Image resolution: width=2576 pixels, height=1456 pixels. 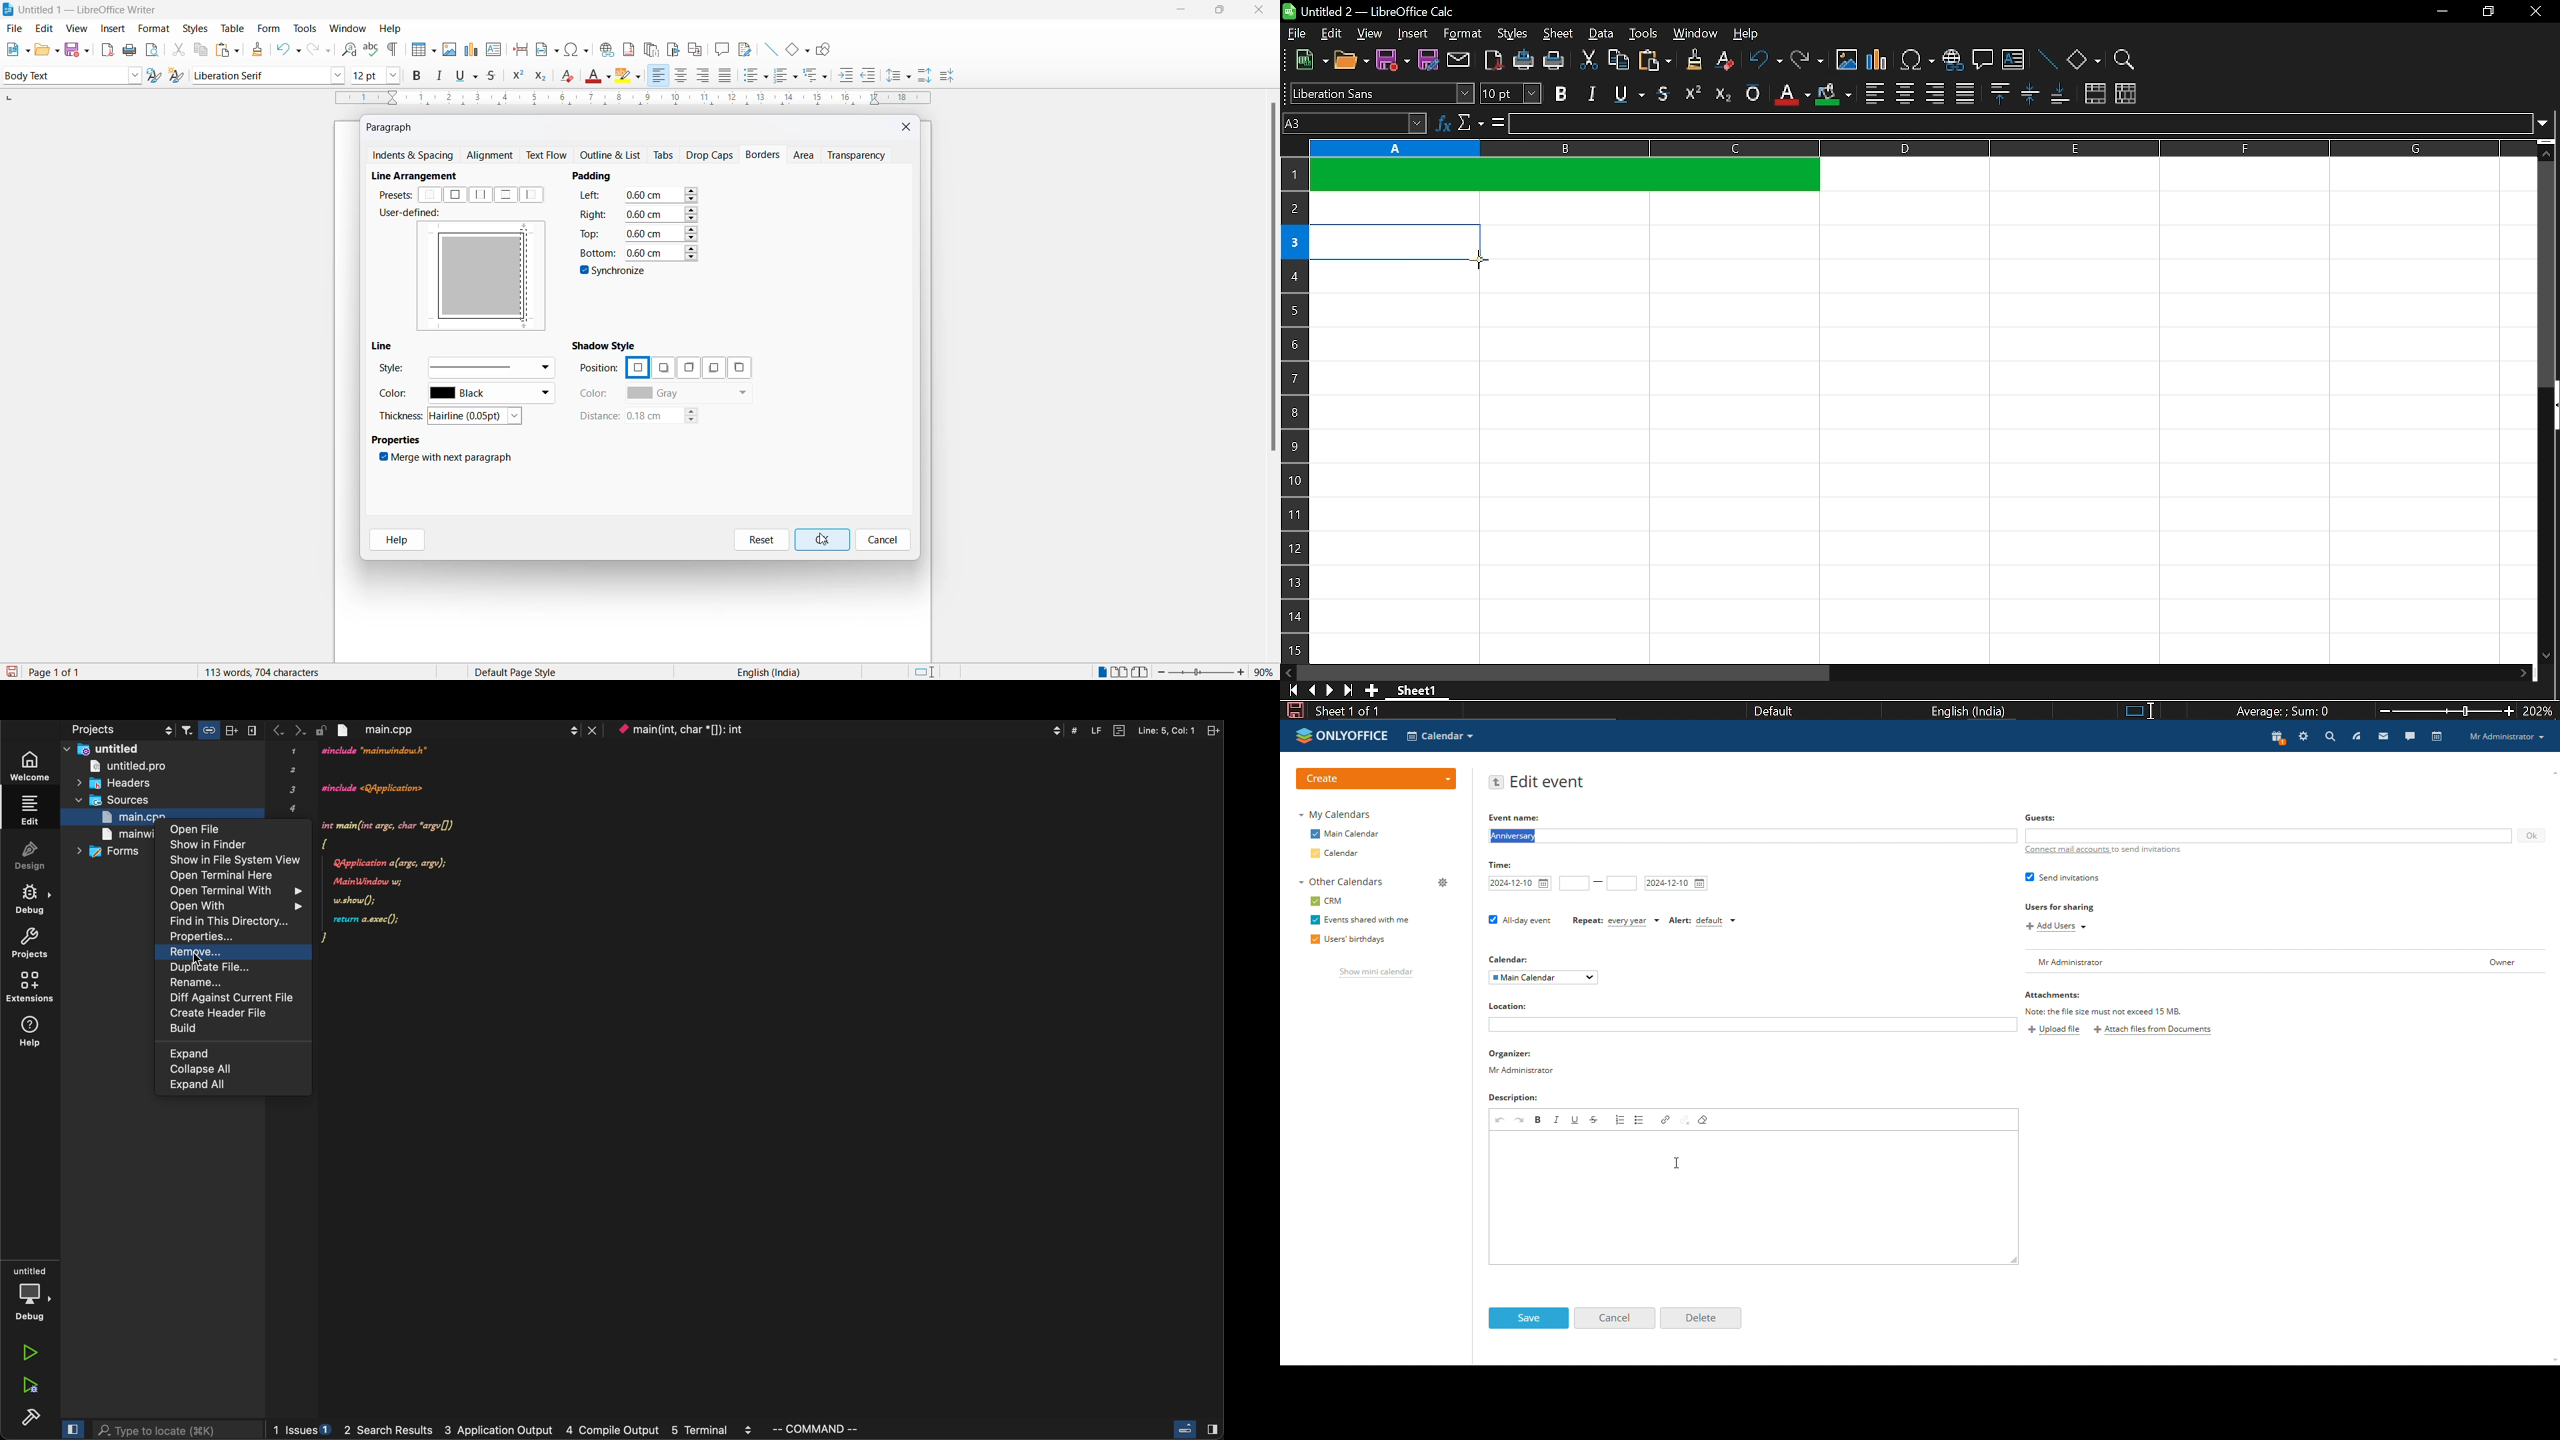 What do you see at coordinates (1328, 690) in the screenshot?
I see `next sheet` at bounding box center [1328, 690].